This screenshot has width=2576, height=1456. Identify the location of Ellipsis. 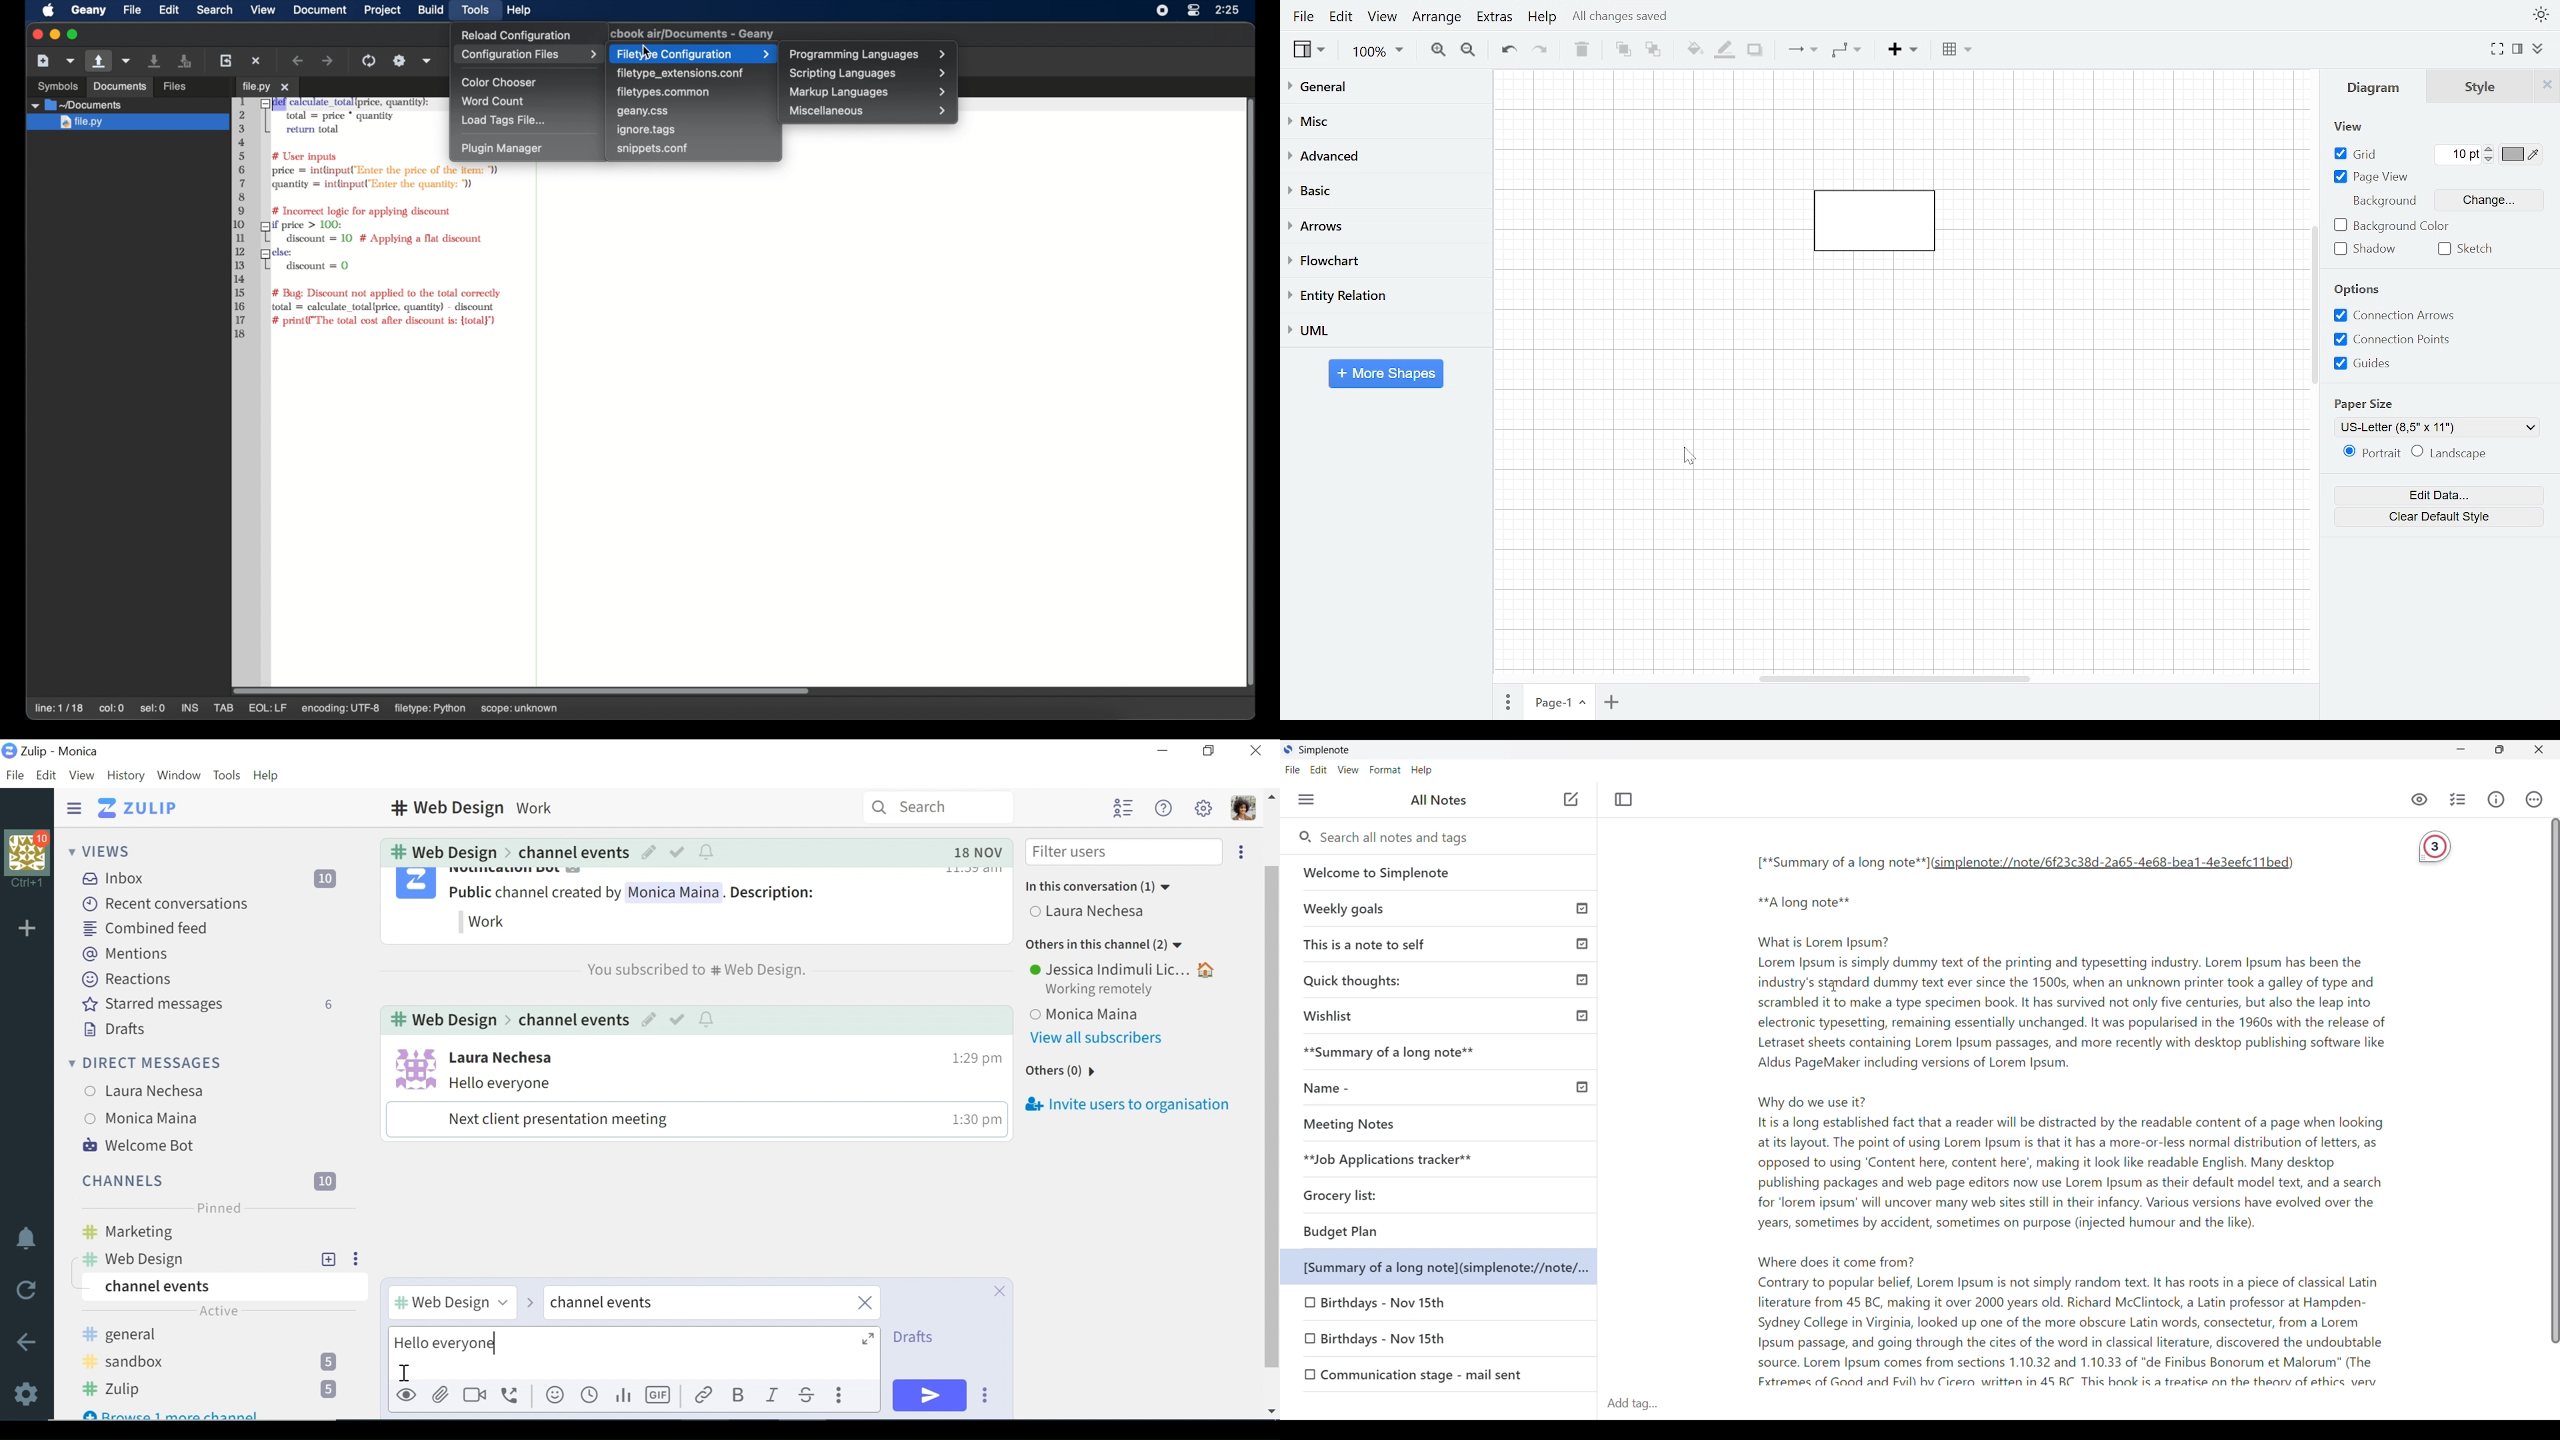
(1238, 851).